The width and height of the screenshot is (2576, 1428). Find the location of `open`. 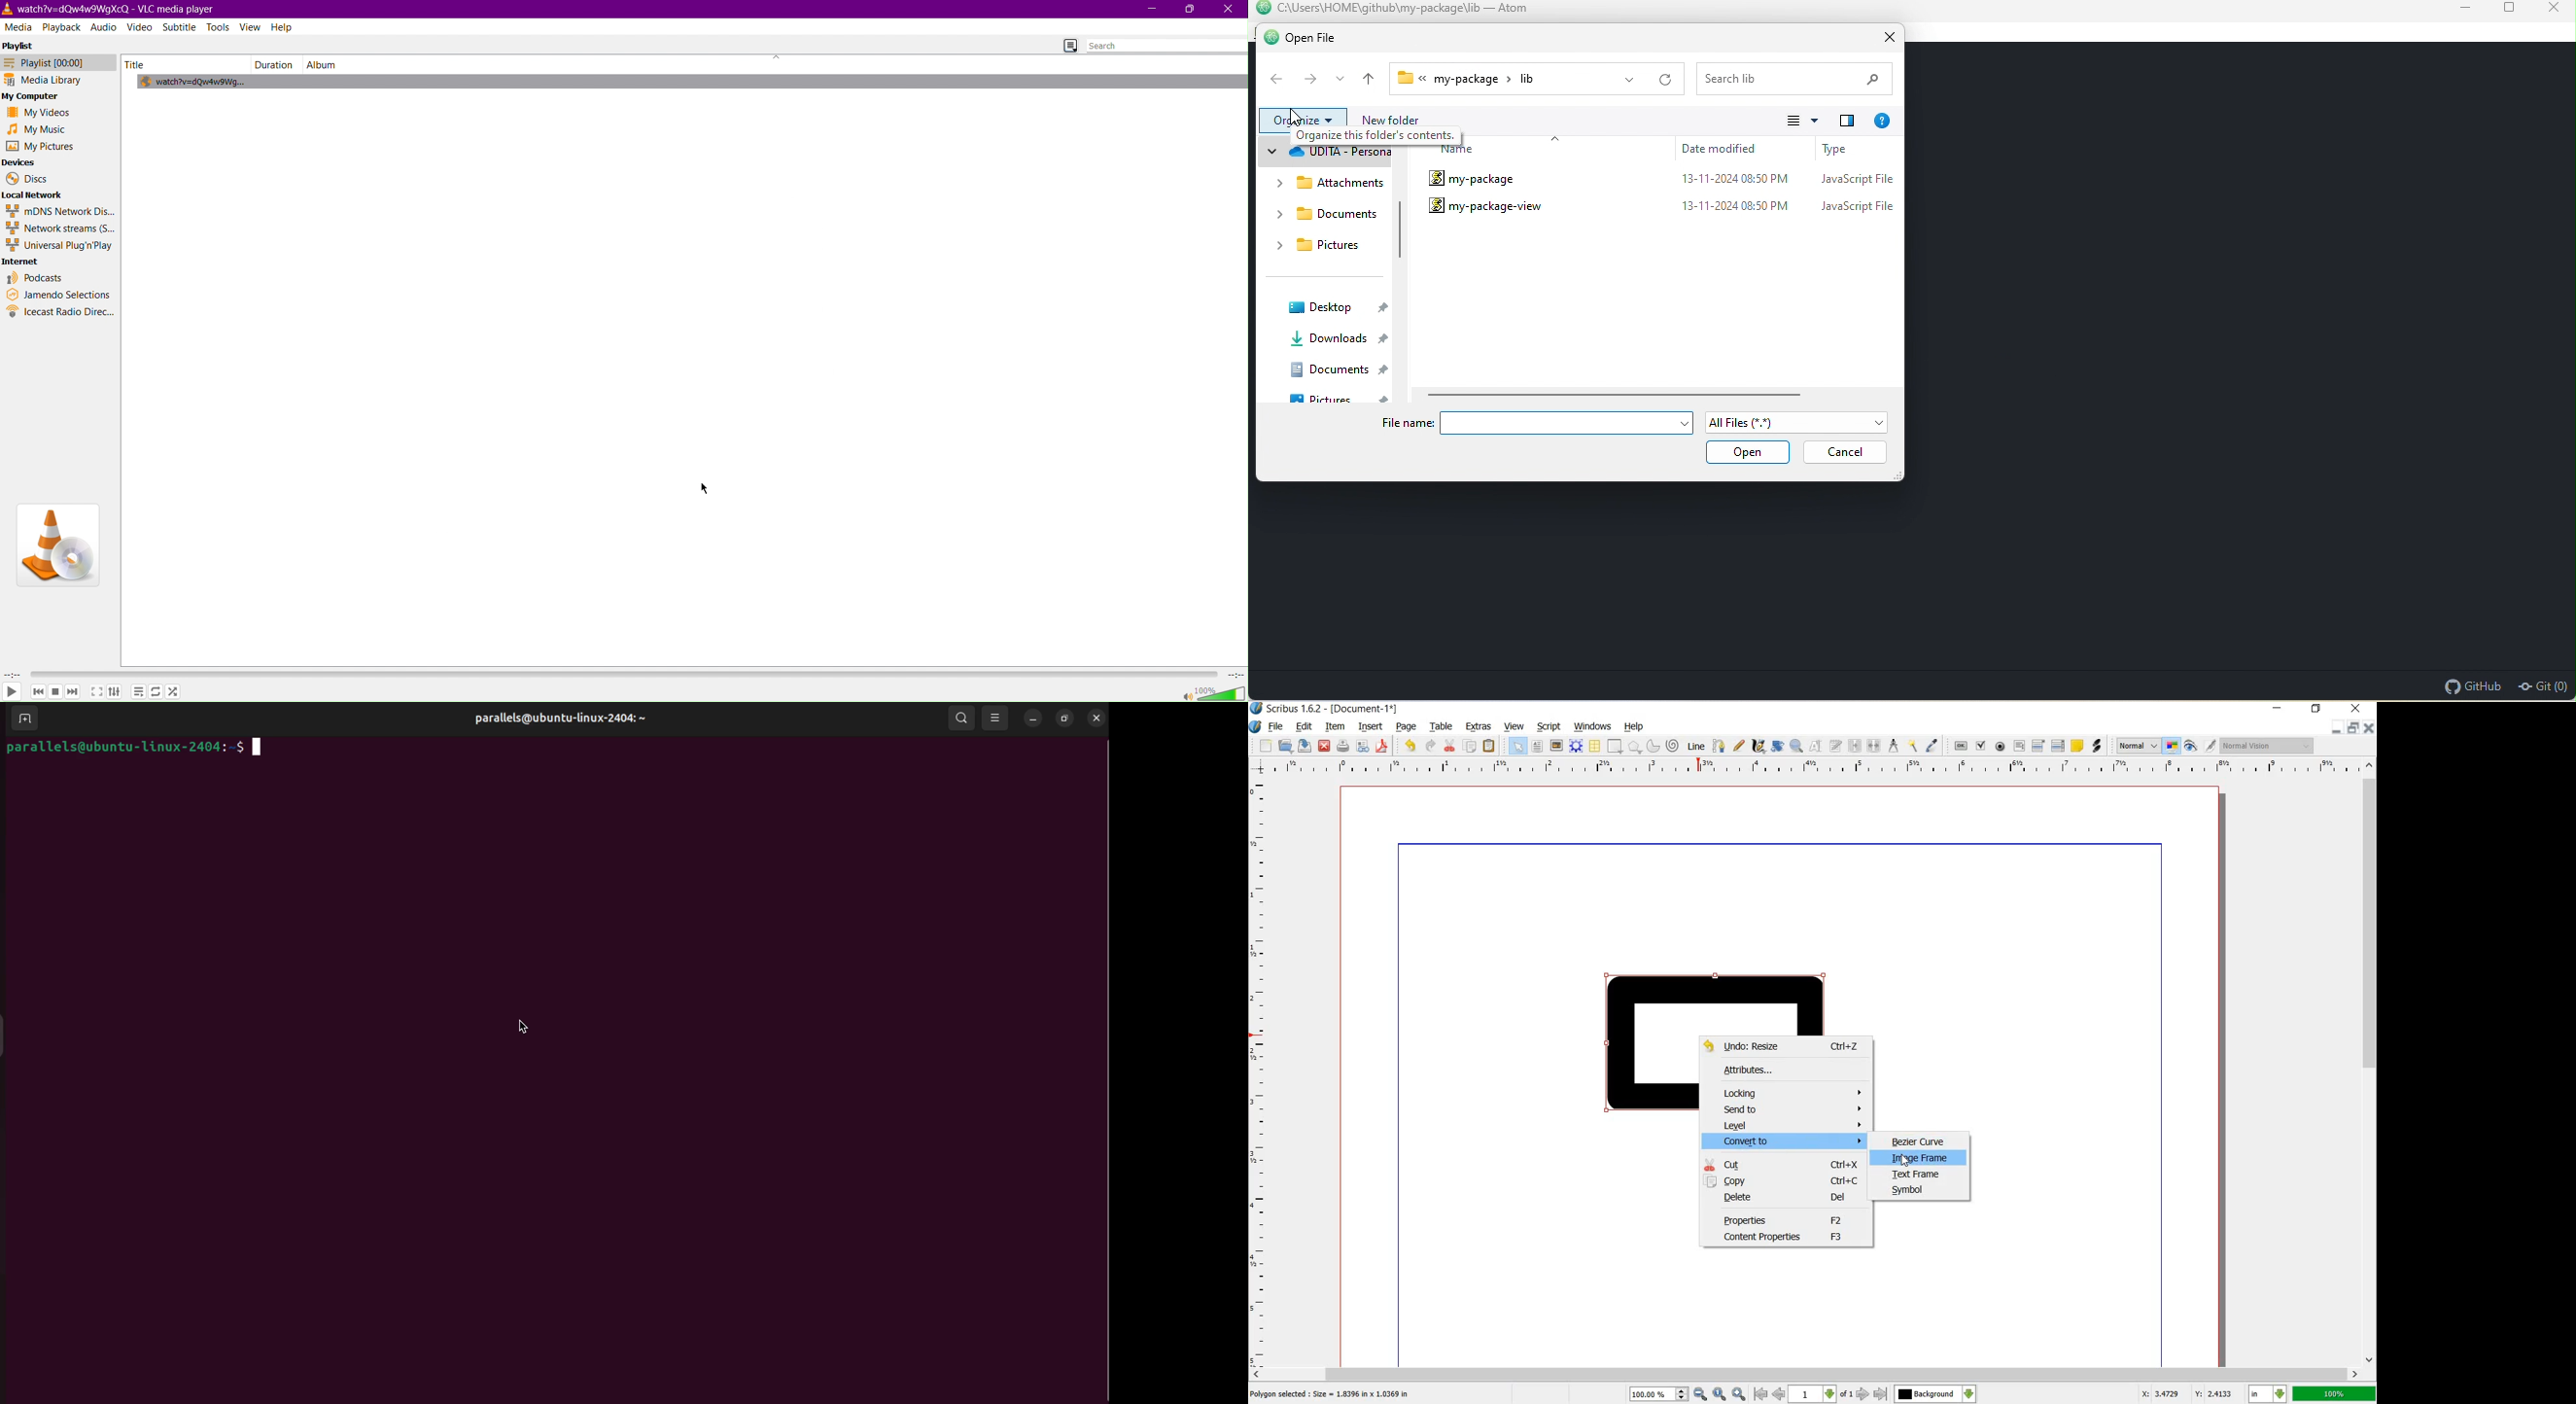

open is located at coordinates (1285, 746).